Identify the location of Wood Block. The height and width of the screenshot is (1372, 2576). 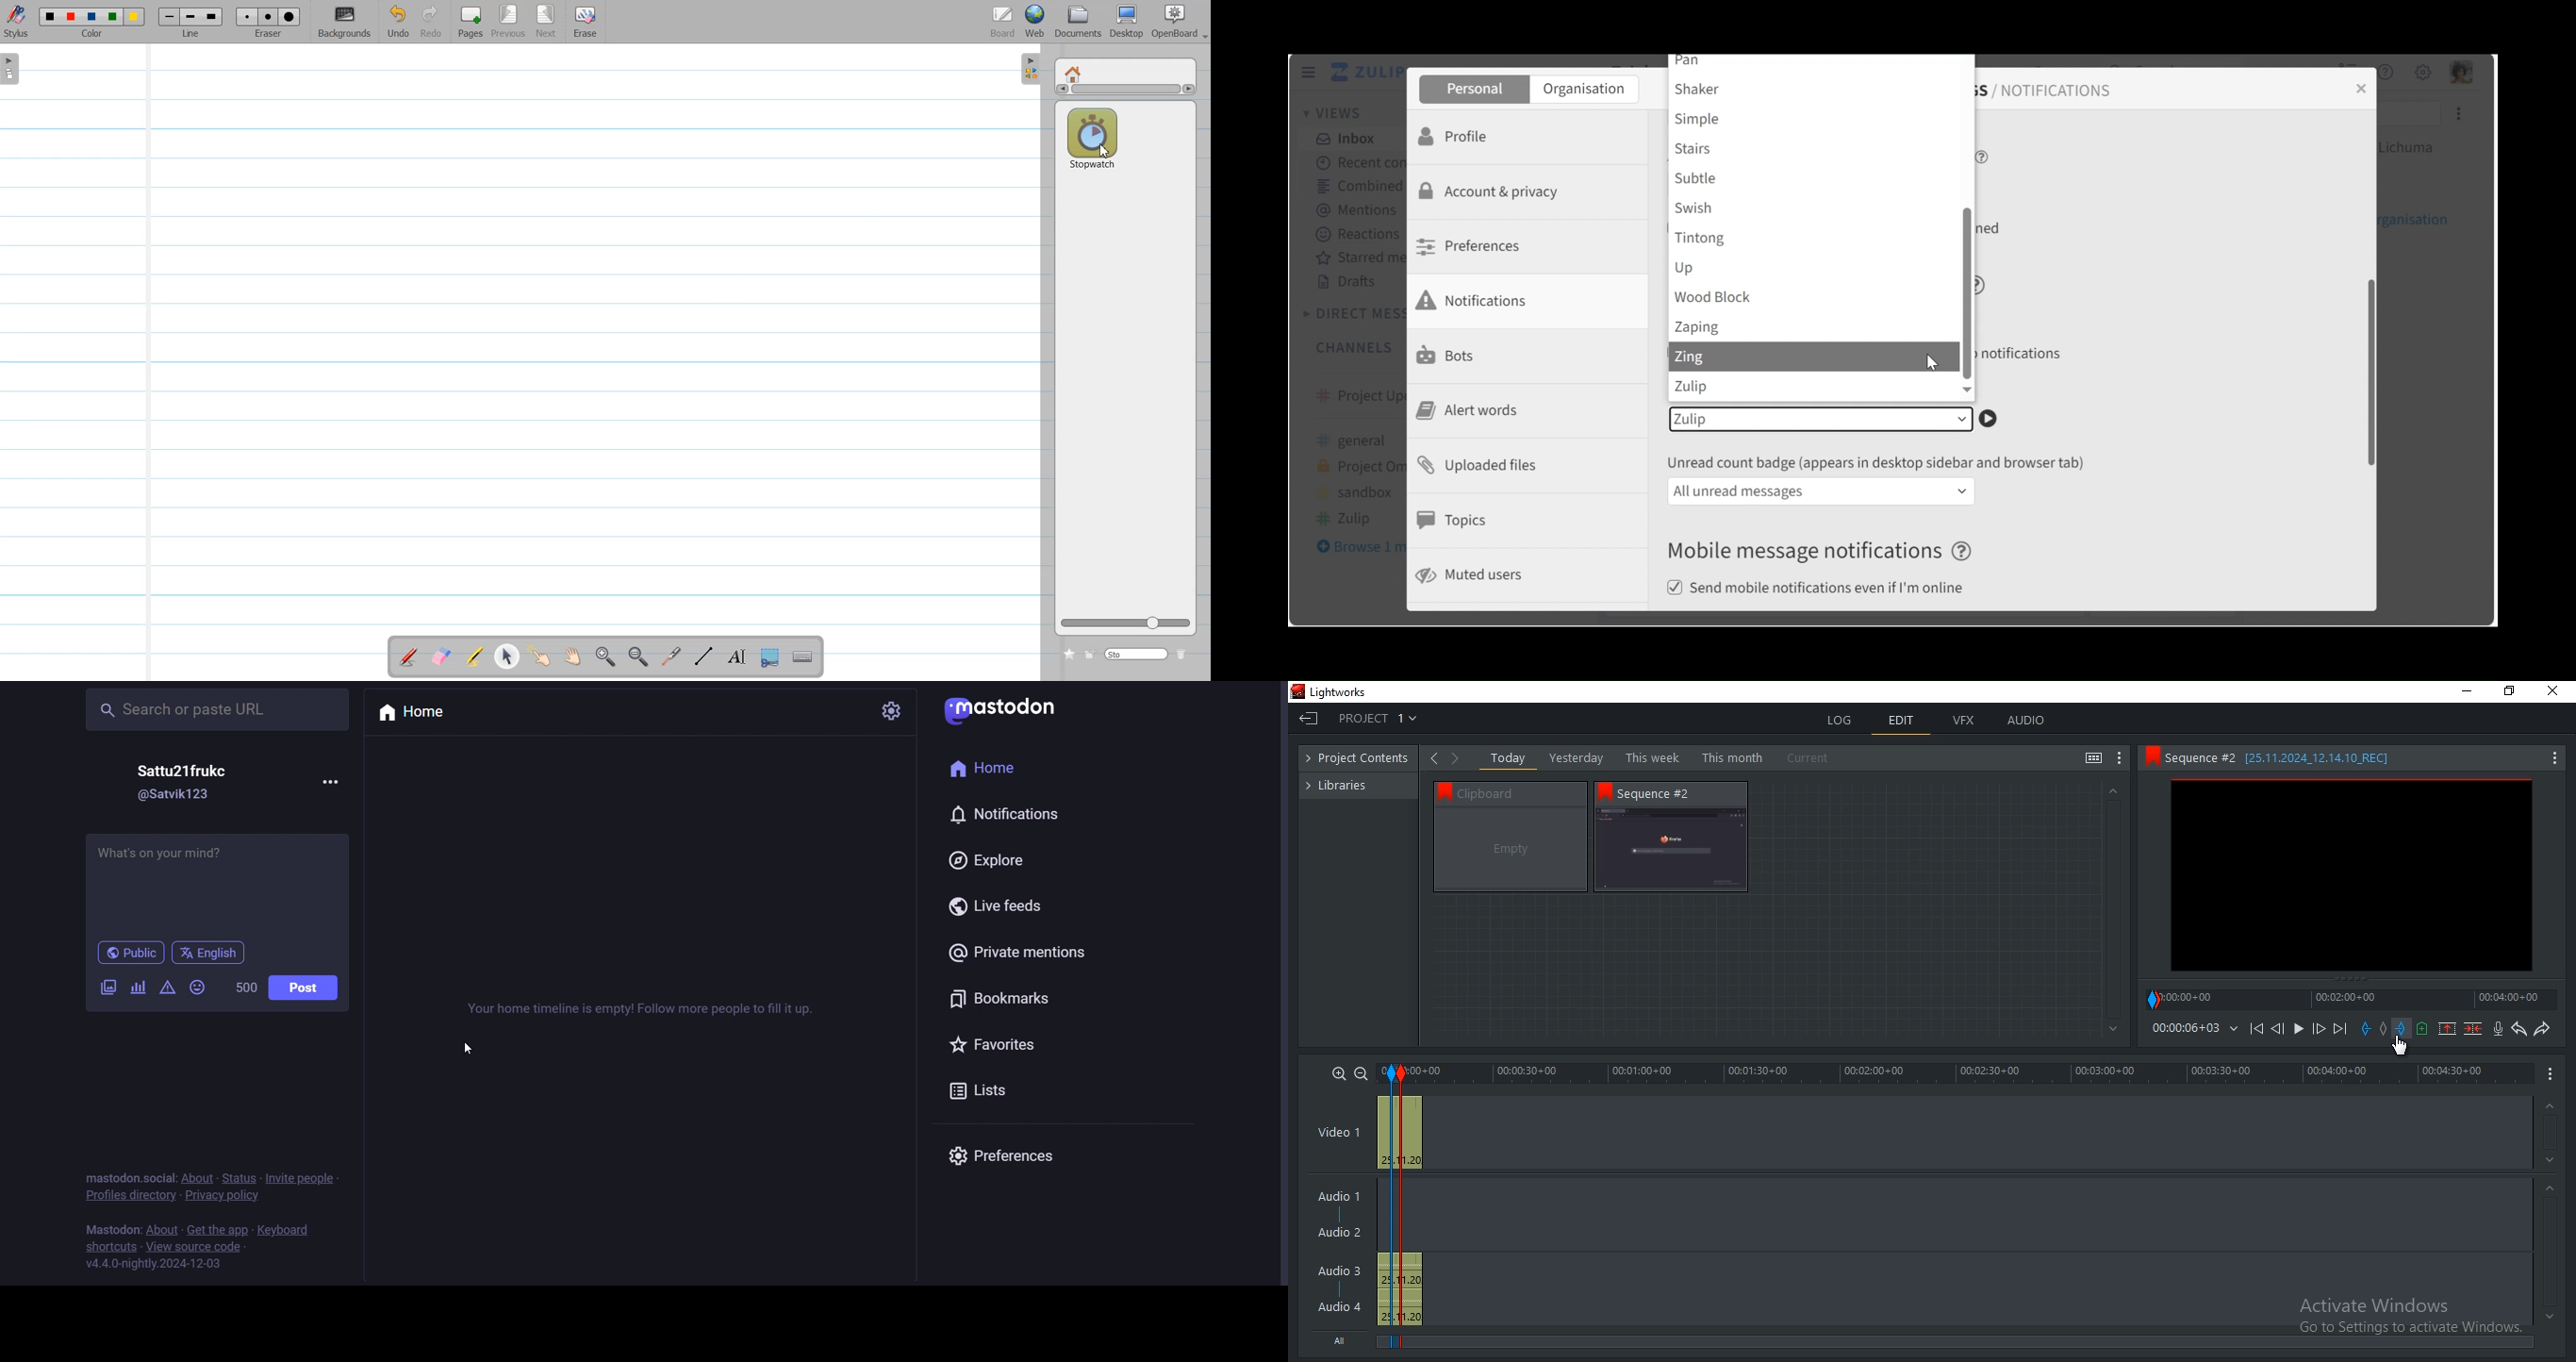
(1816, 298).